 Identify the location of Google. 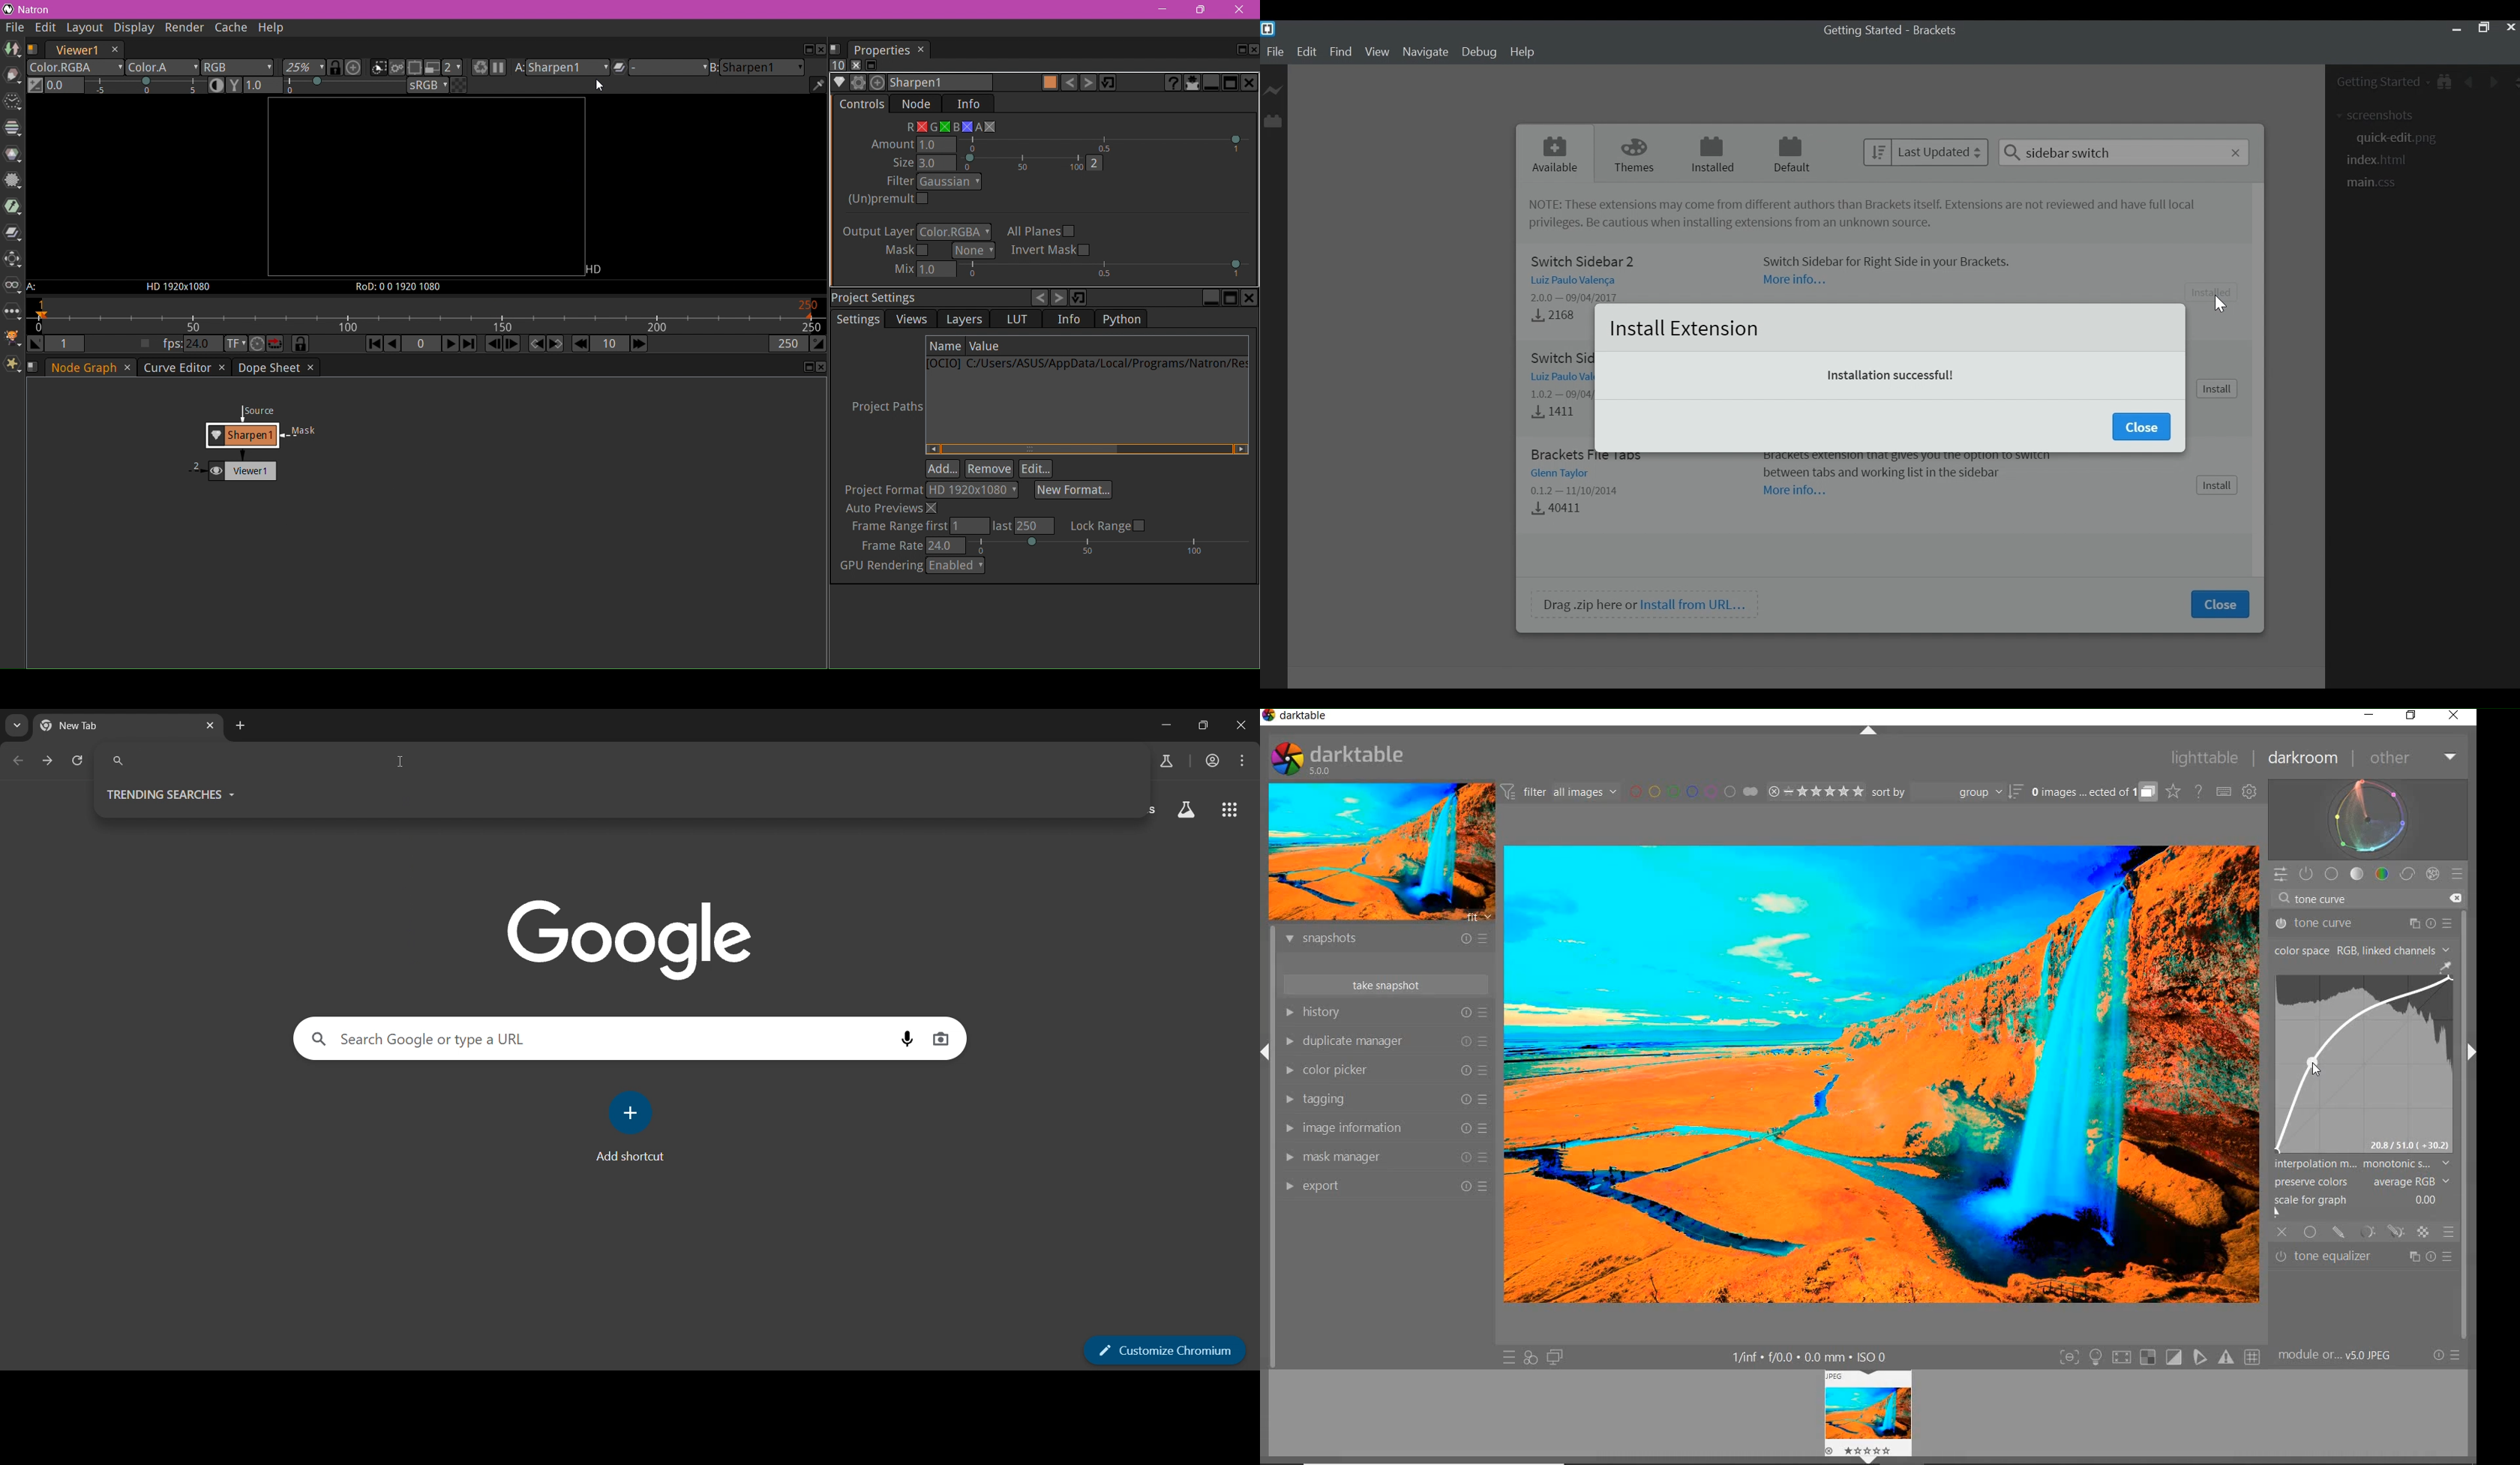
(635, 938).